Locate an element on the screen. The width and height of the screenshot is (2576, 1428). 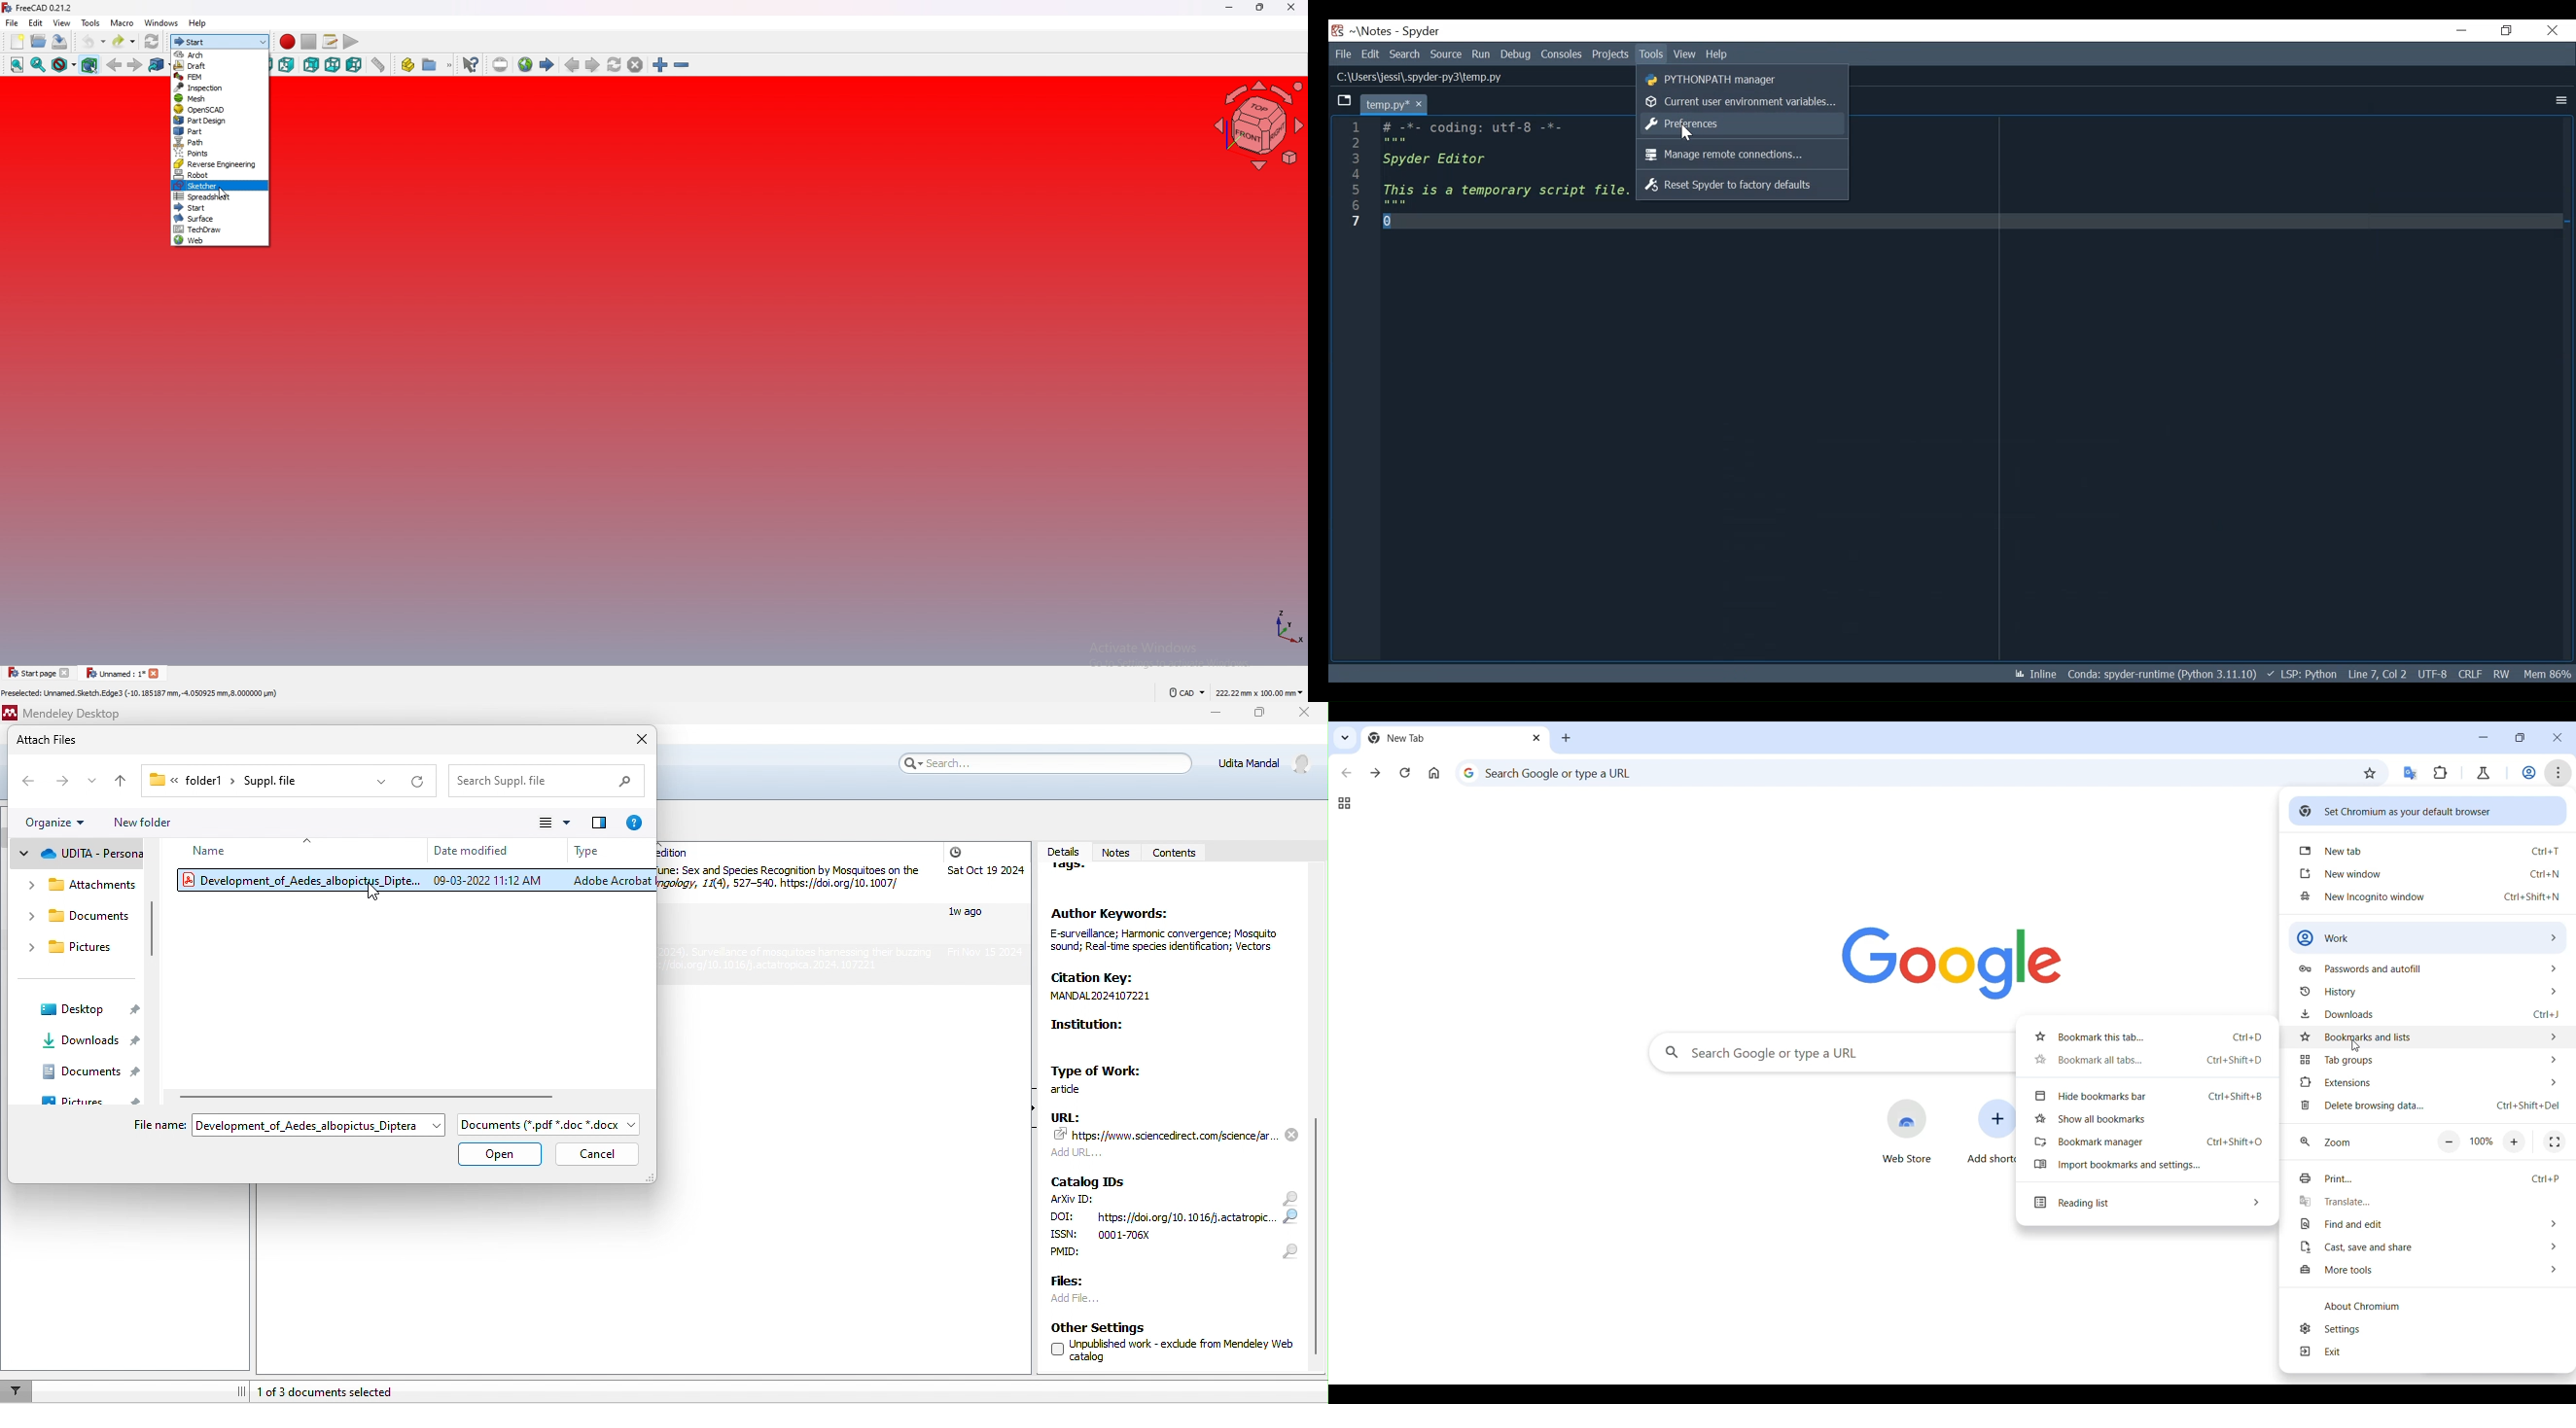
bottom is located at coordinates (333, 65).